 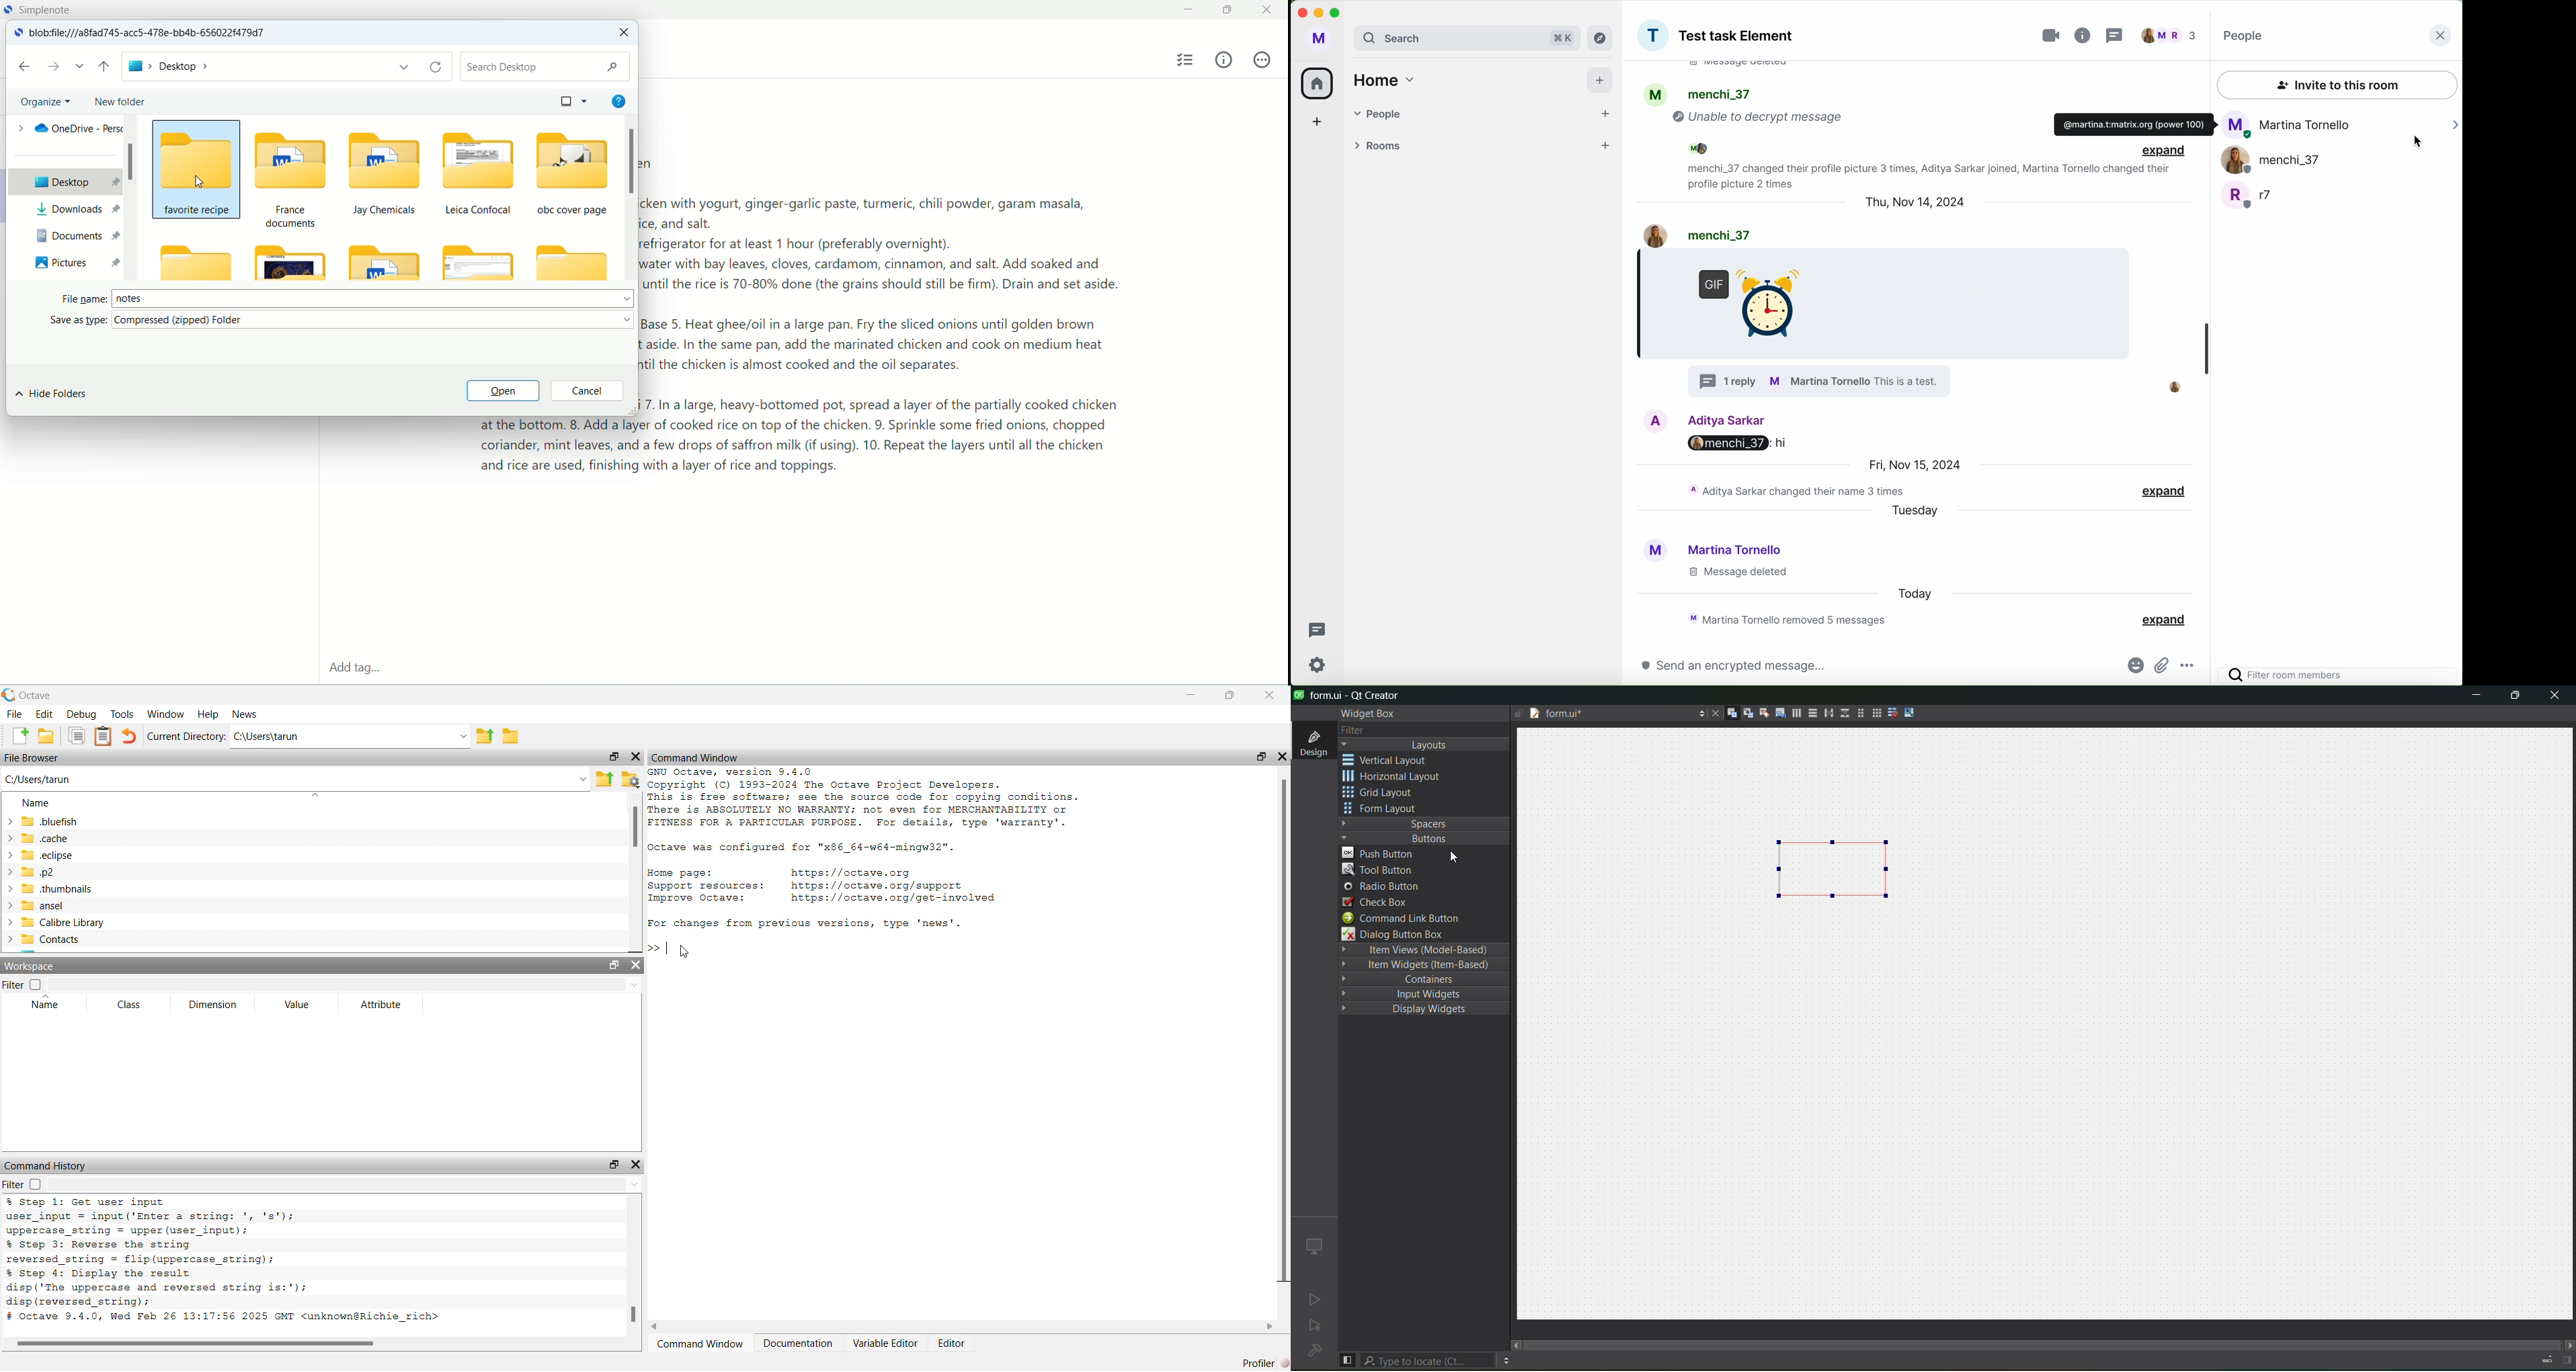 What do you see at coordinates (1916, 513) in the screenshot?
I see `tuesday` at bounding box center [1916, 513].